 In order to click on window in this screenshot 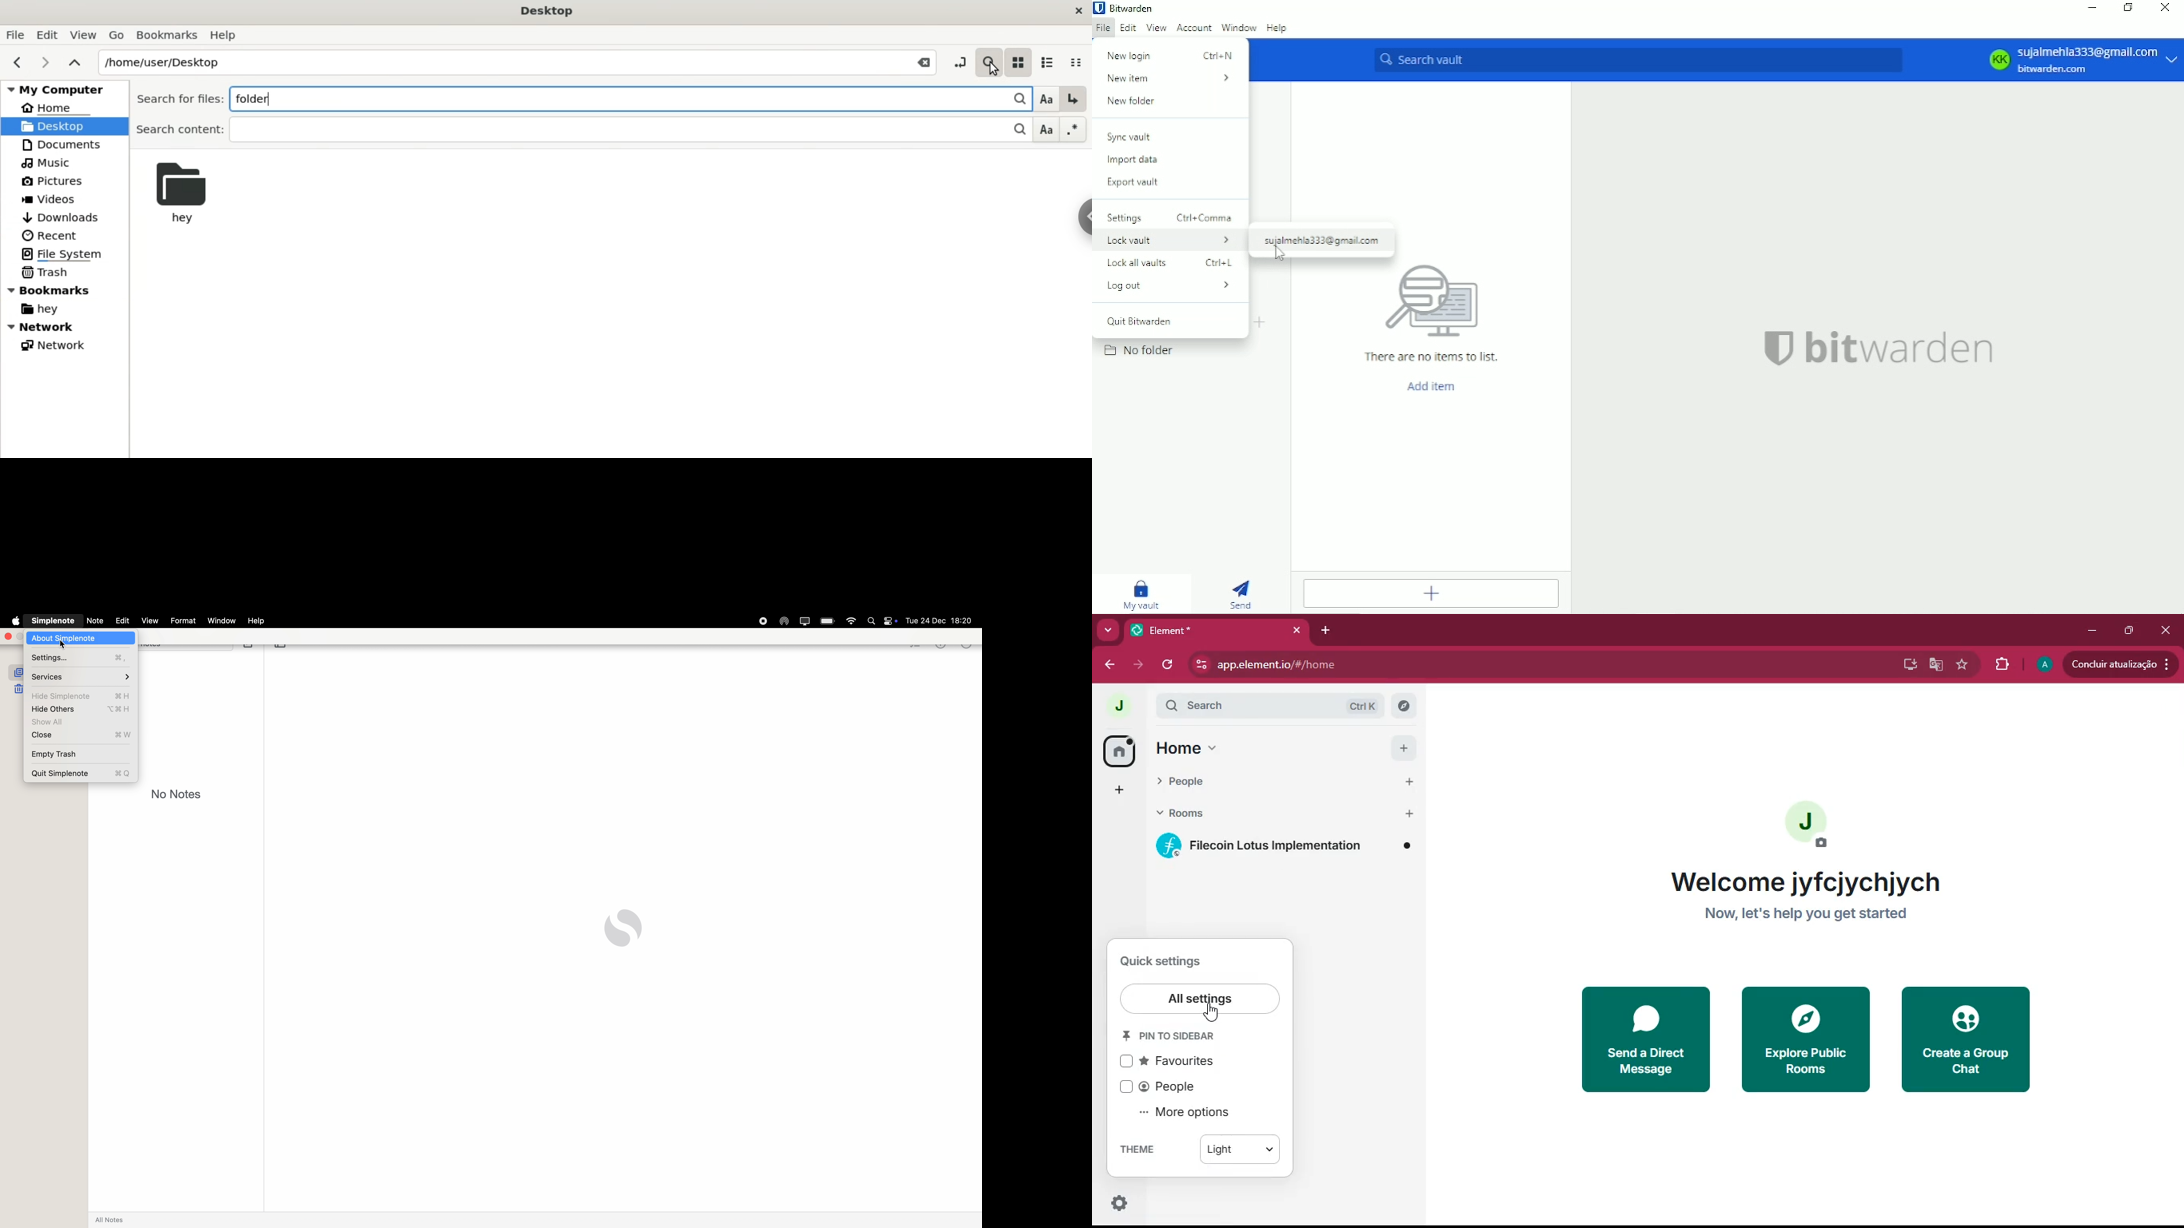, I will do `click(222, 621)`.